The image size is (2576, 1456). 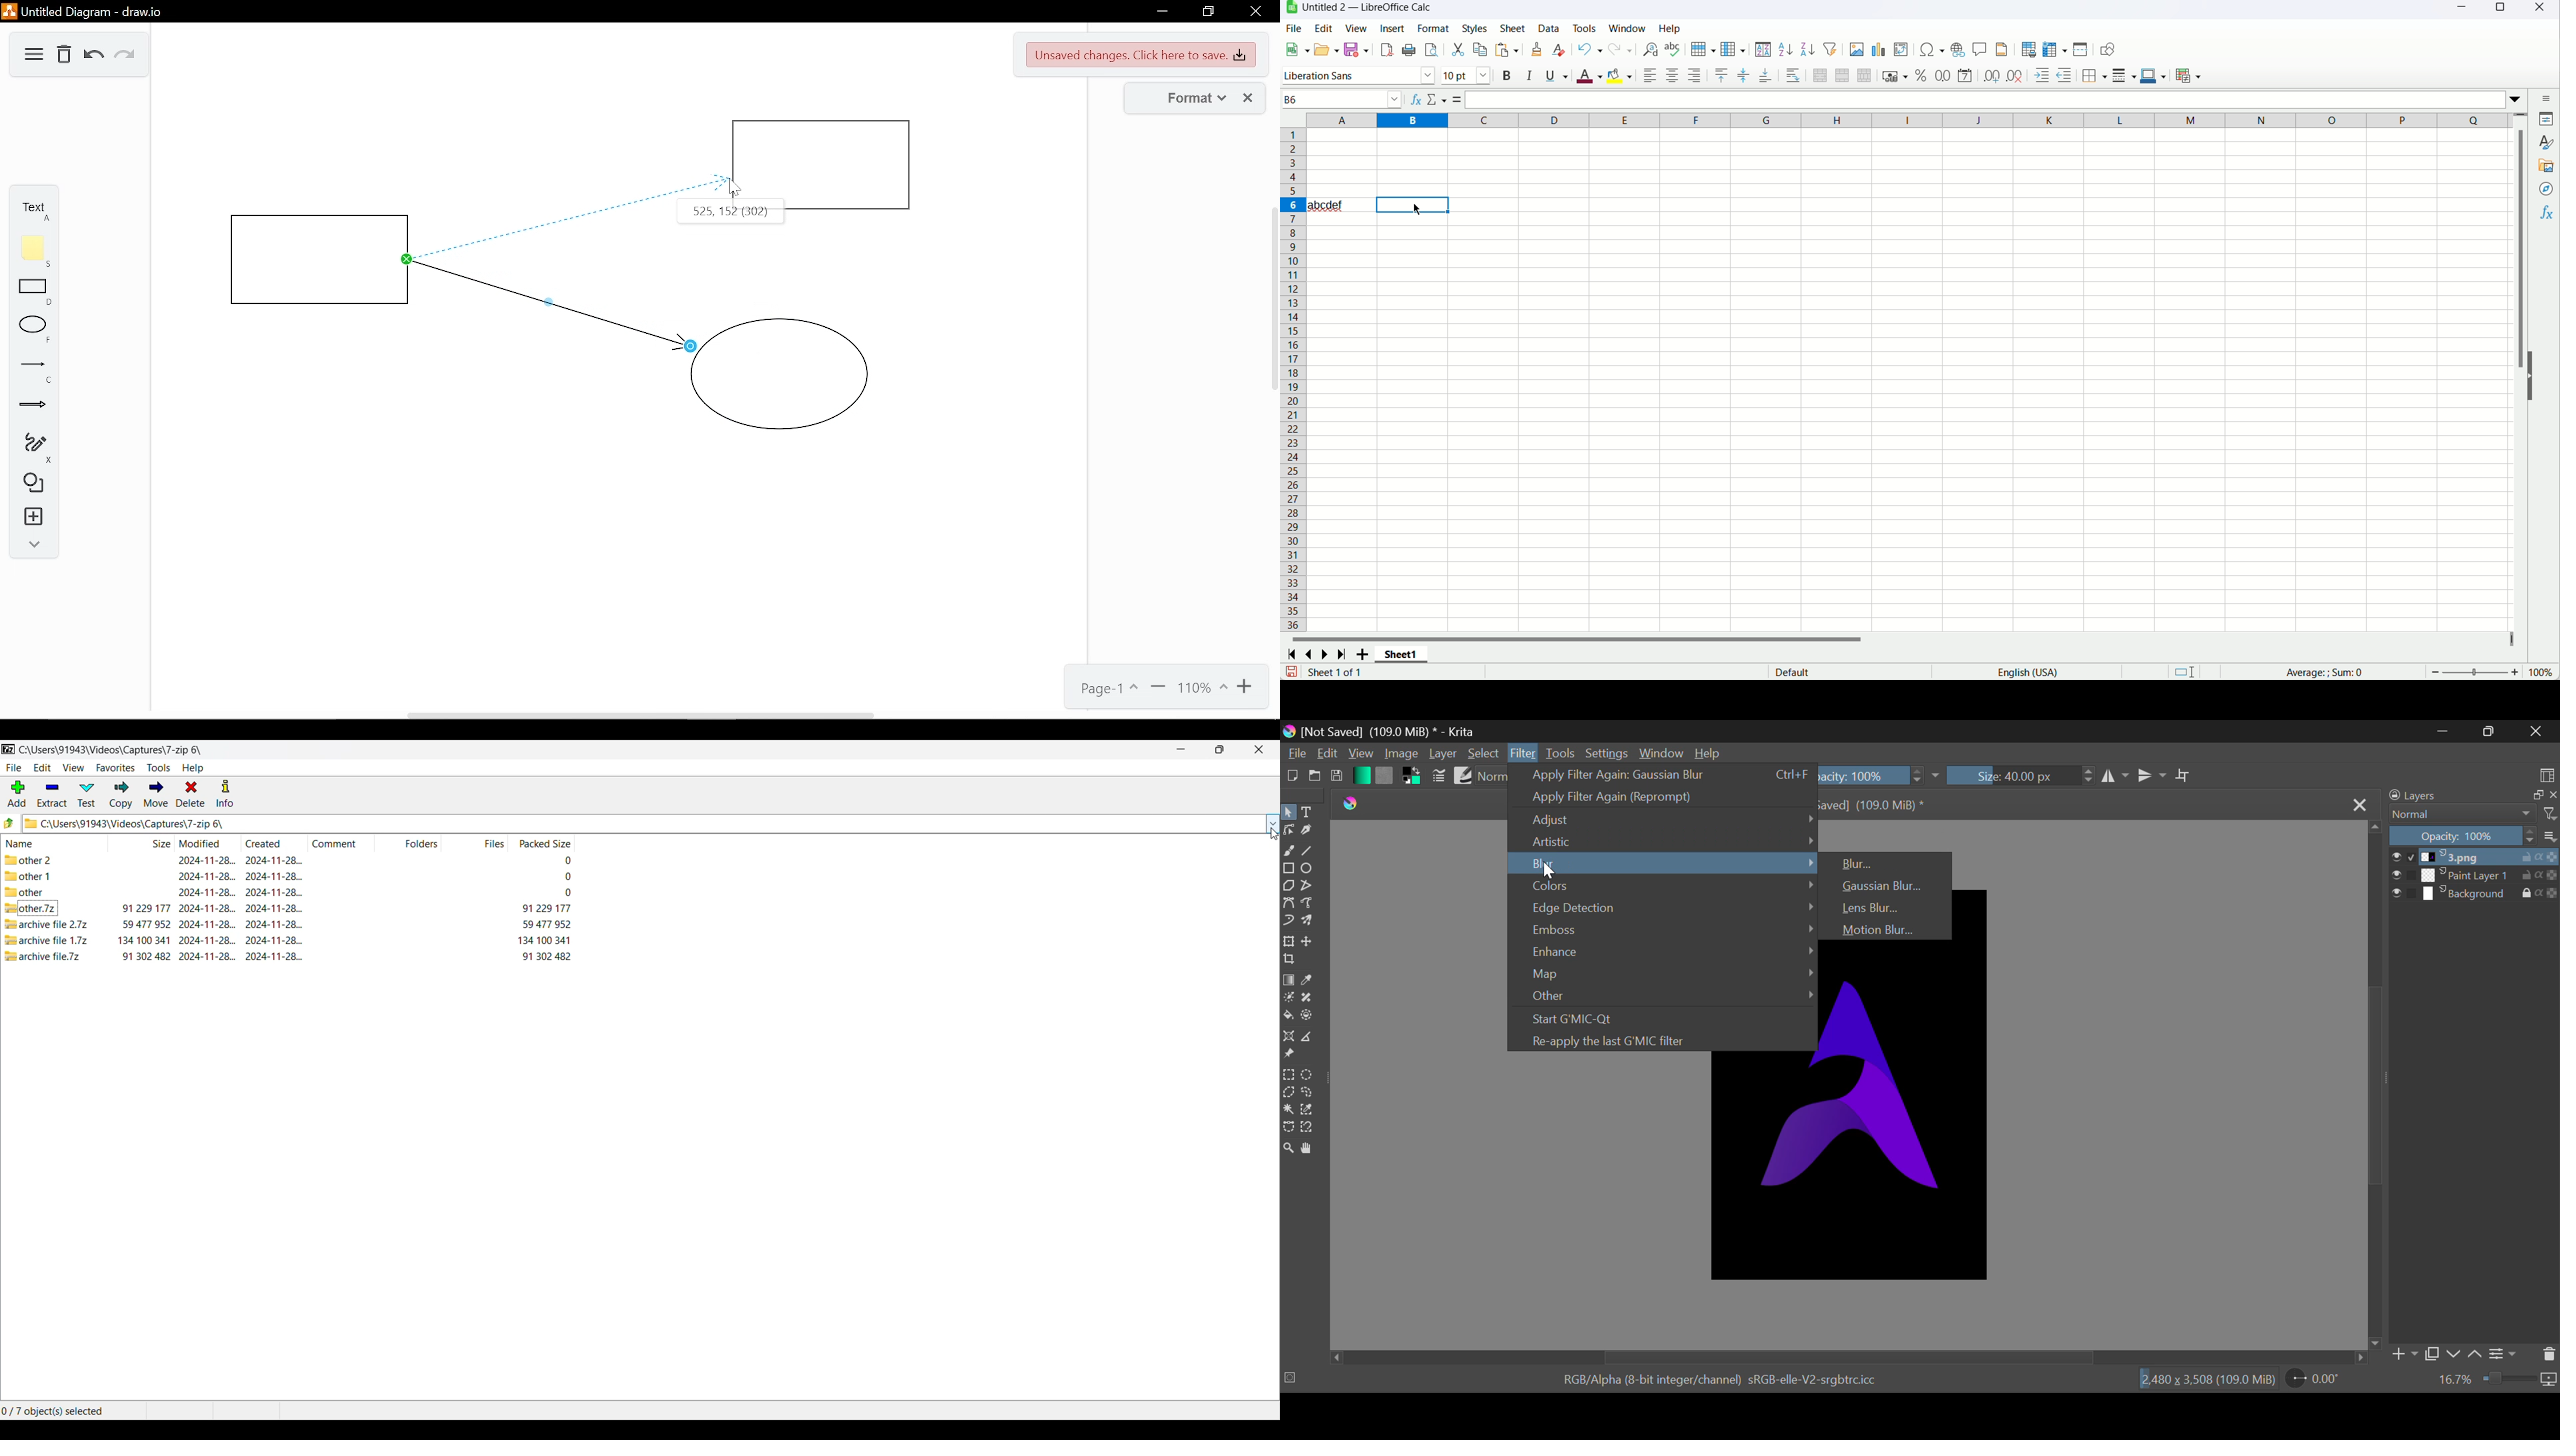 I want to click on modified date & time, so click(x=207, y=876).